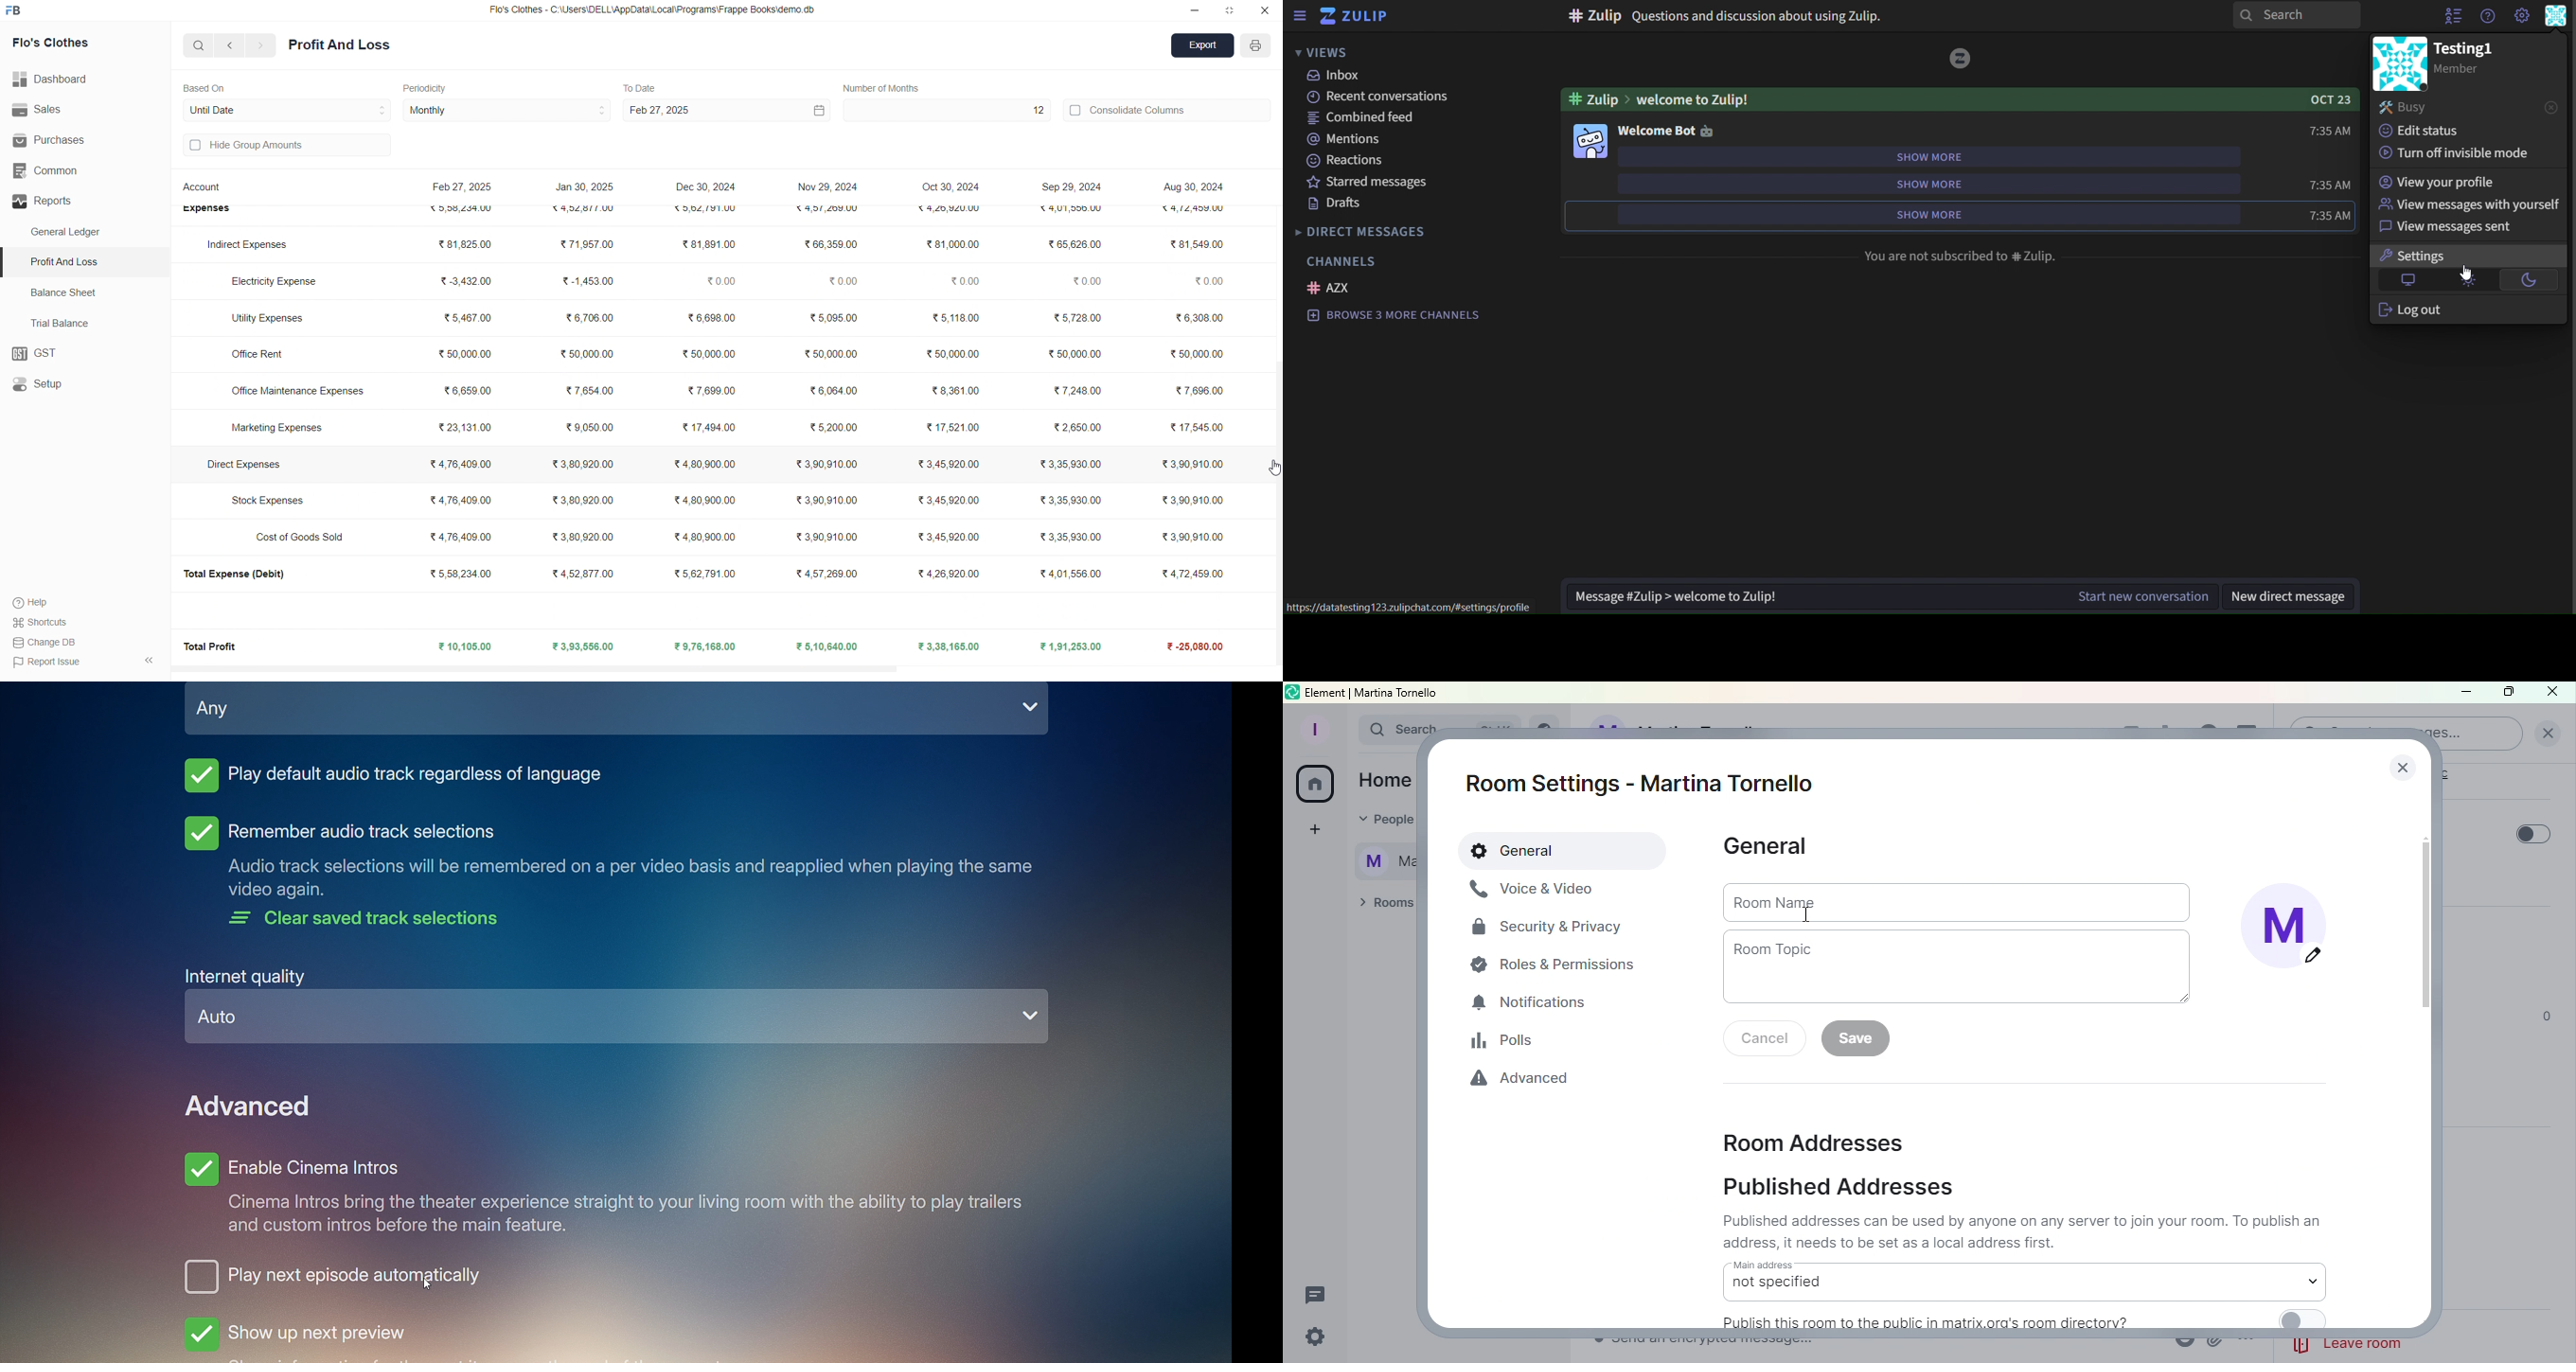 Image resolution: width=2576 pixels, height=1372 pixels. Describe the element at coordinates (304, 537) in the screenshot. I see `Cost of Goods Sold` at that location.